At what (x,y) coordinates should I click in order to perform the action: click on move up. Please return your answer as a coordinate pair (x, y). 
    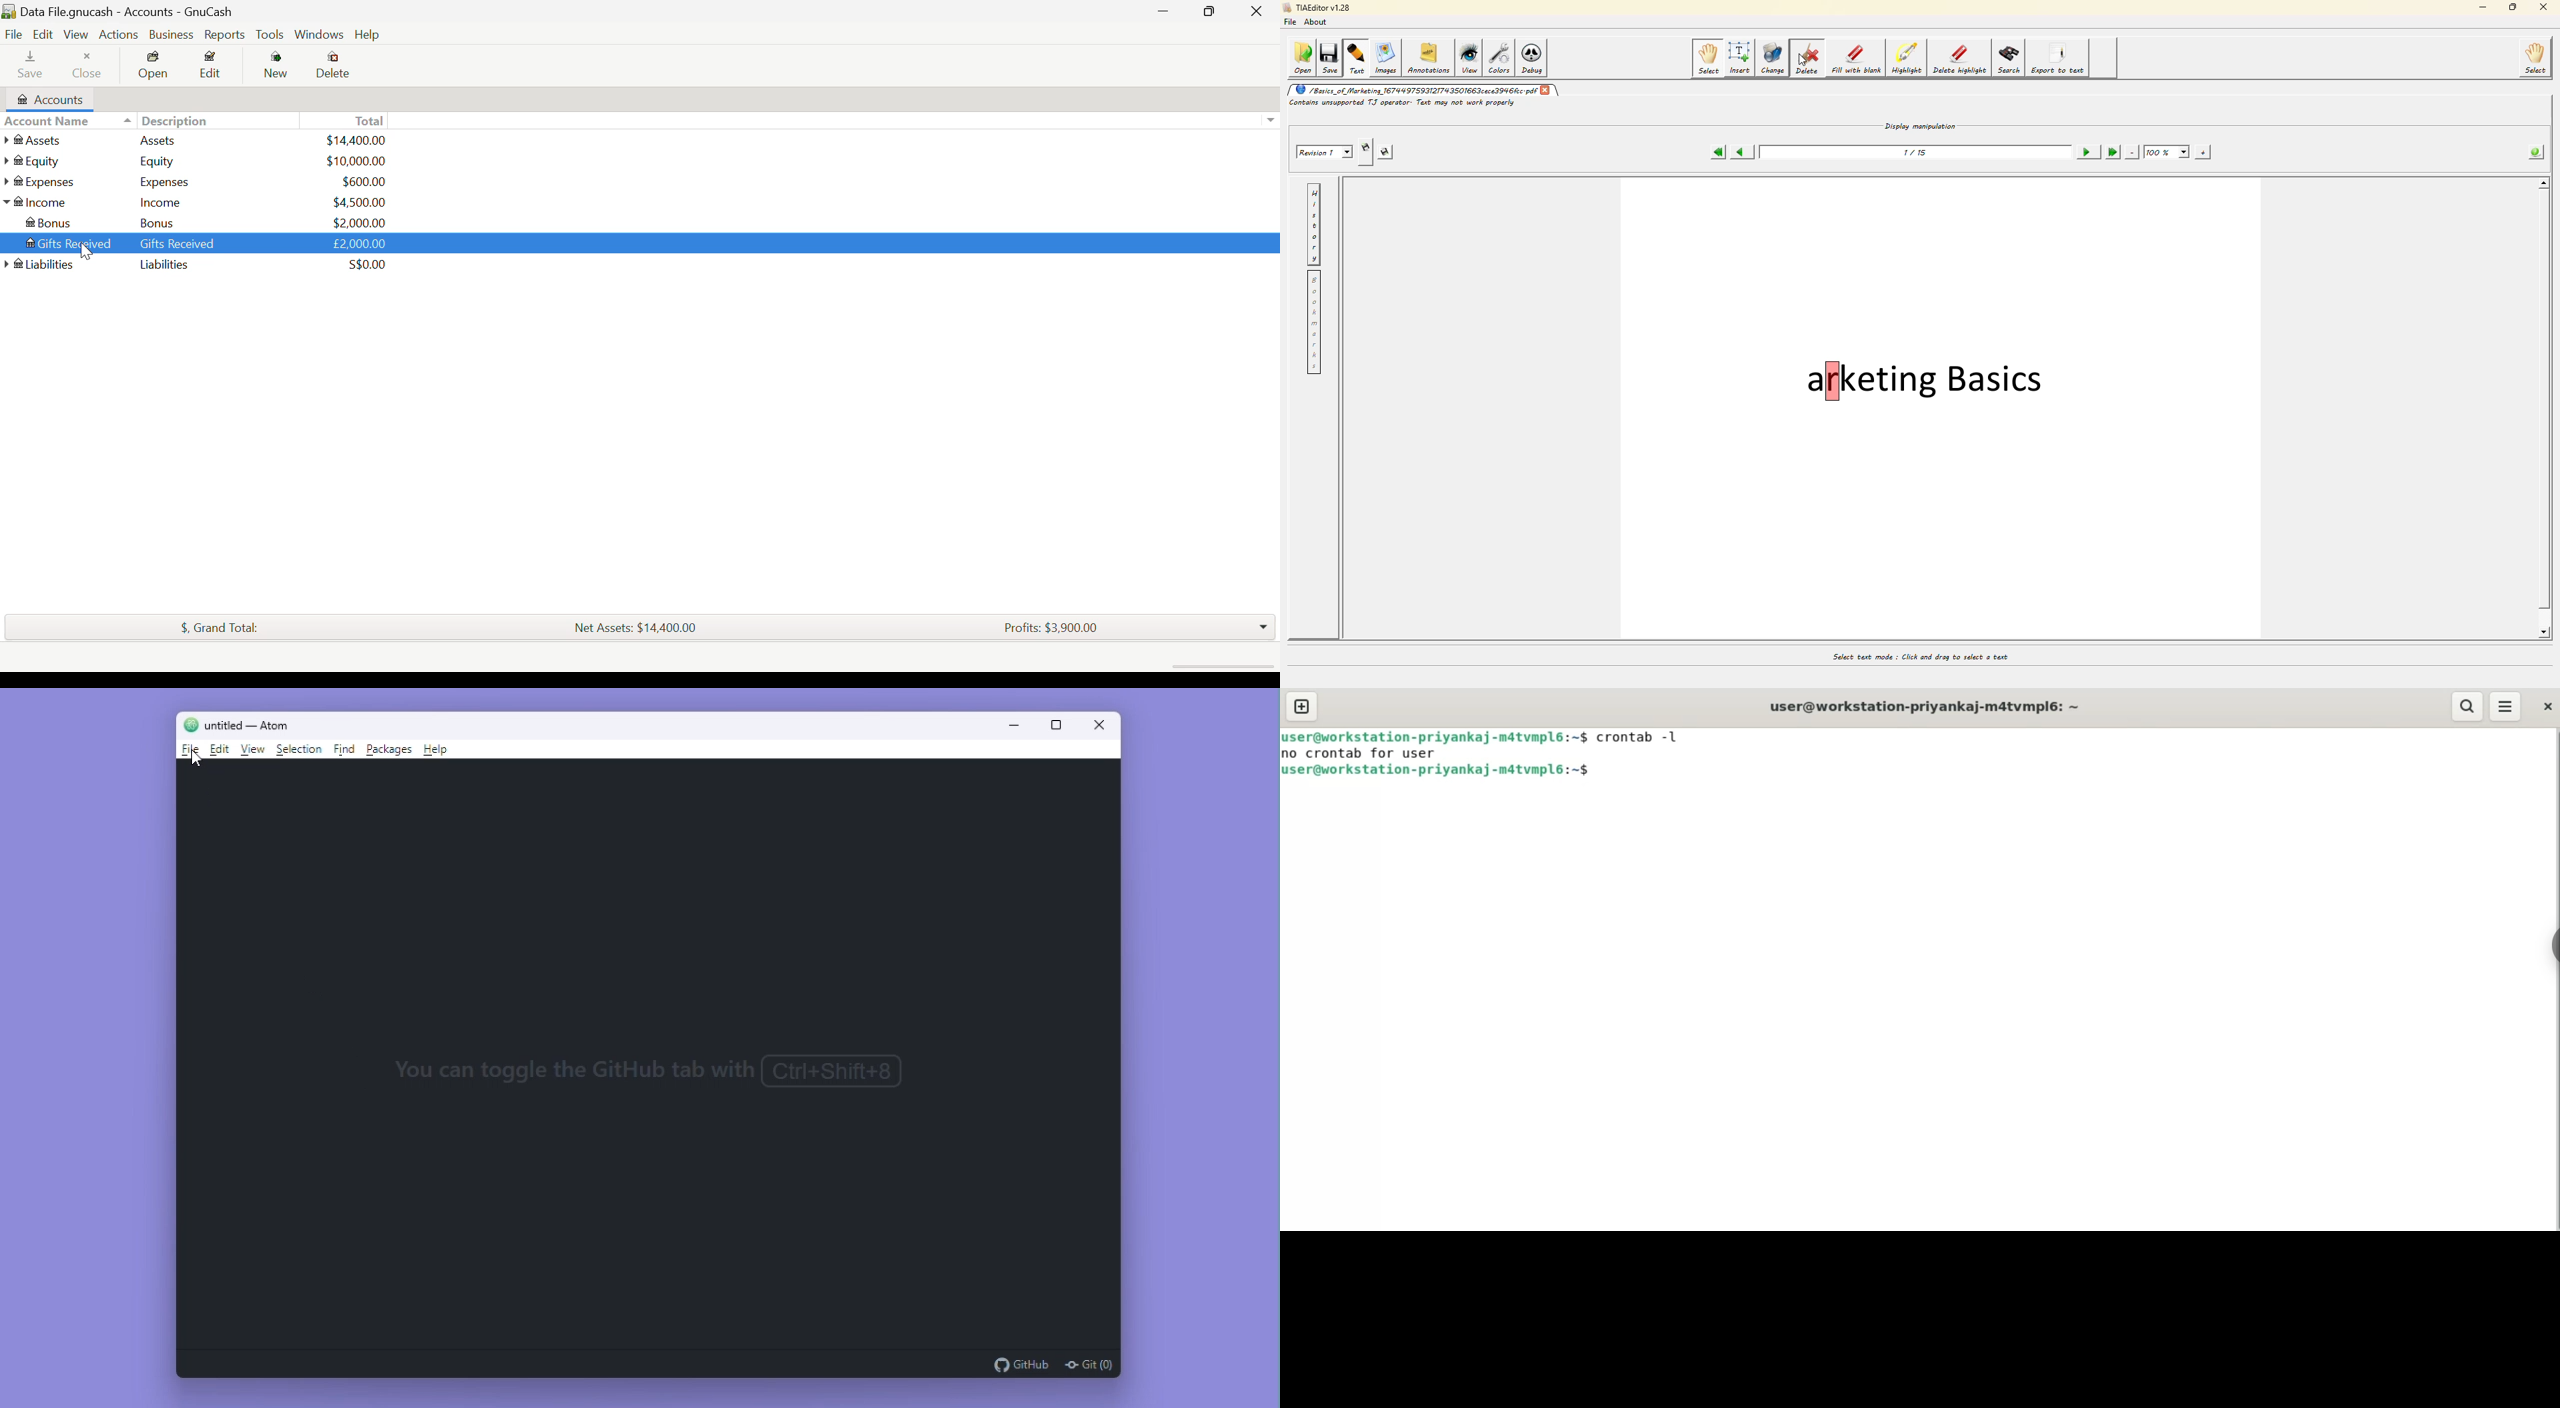
    Looking at the image, I should click on (2544, 182).